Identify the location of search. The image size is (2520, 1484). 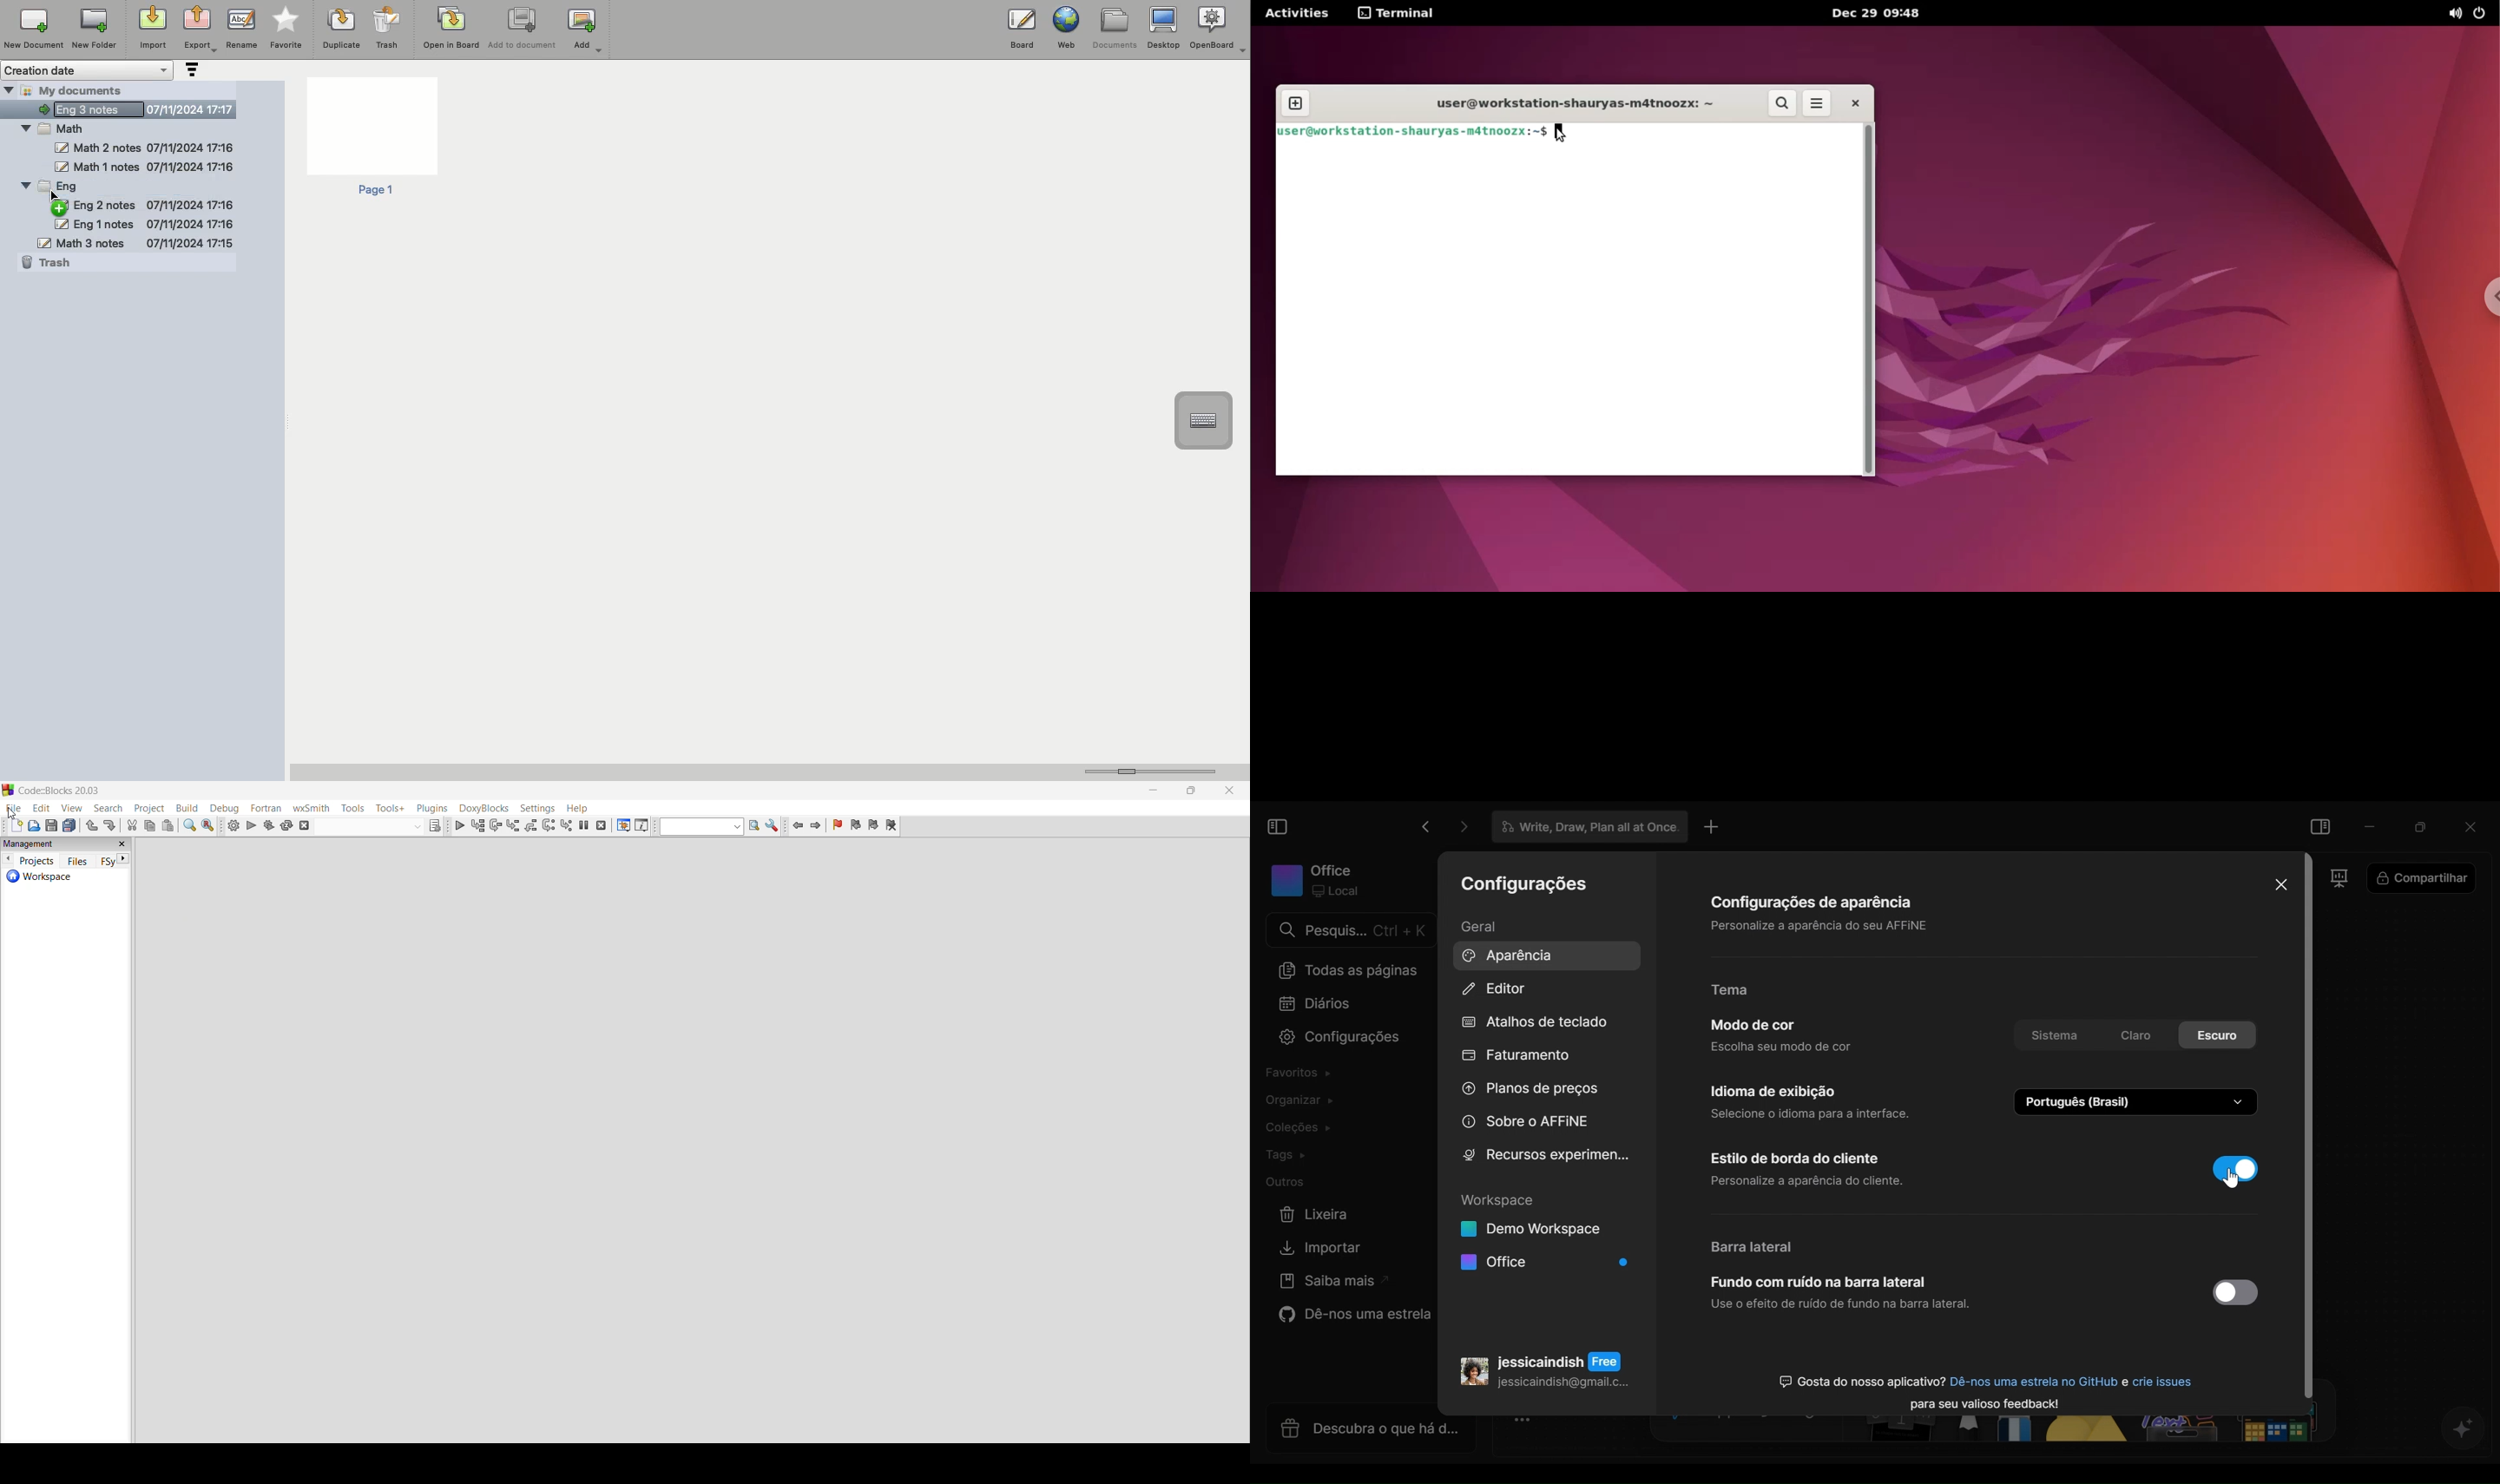
(111, 808).